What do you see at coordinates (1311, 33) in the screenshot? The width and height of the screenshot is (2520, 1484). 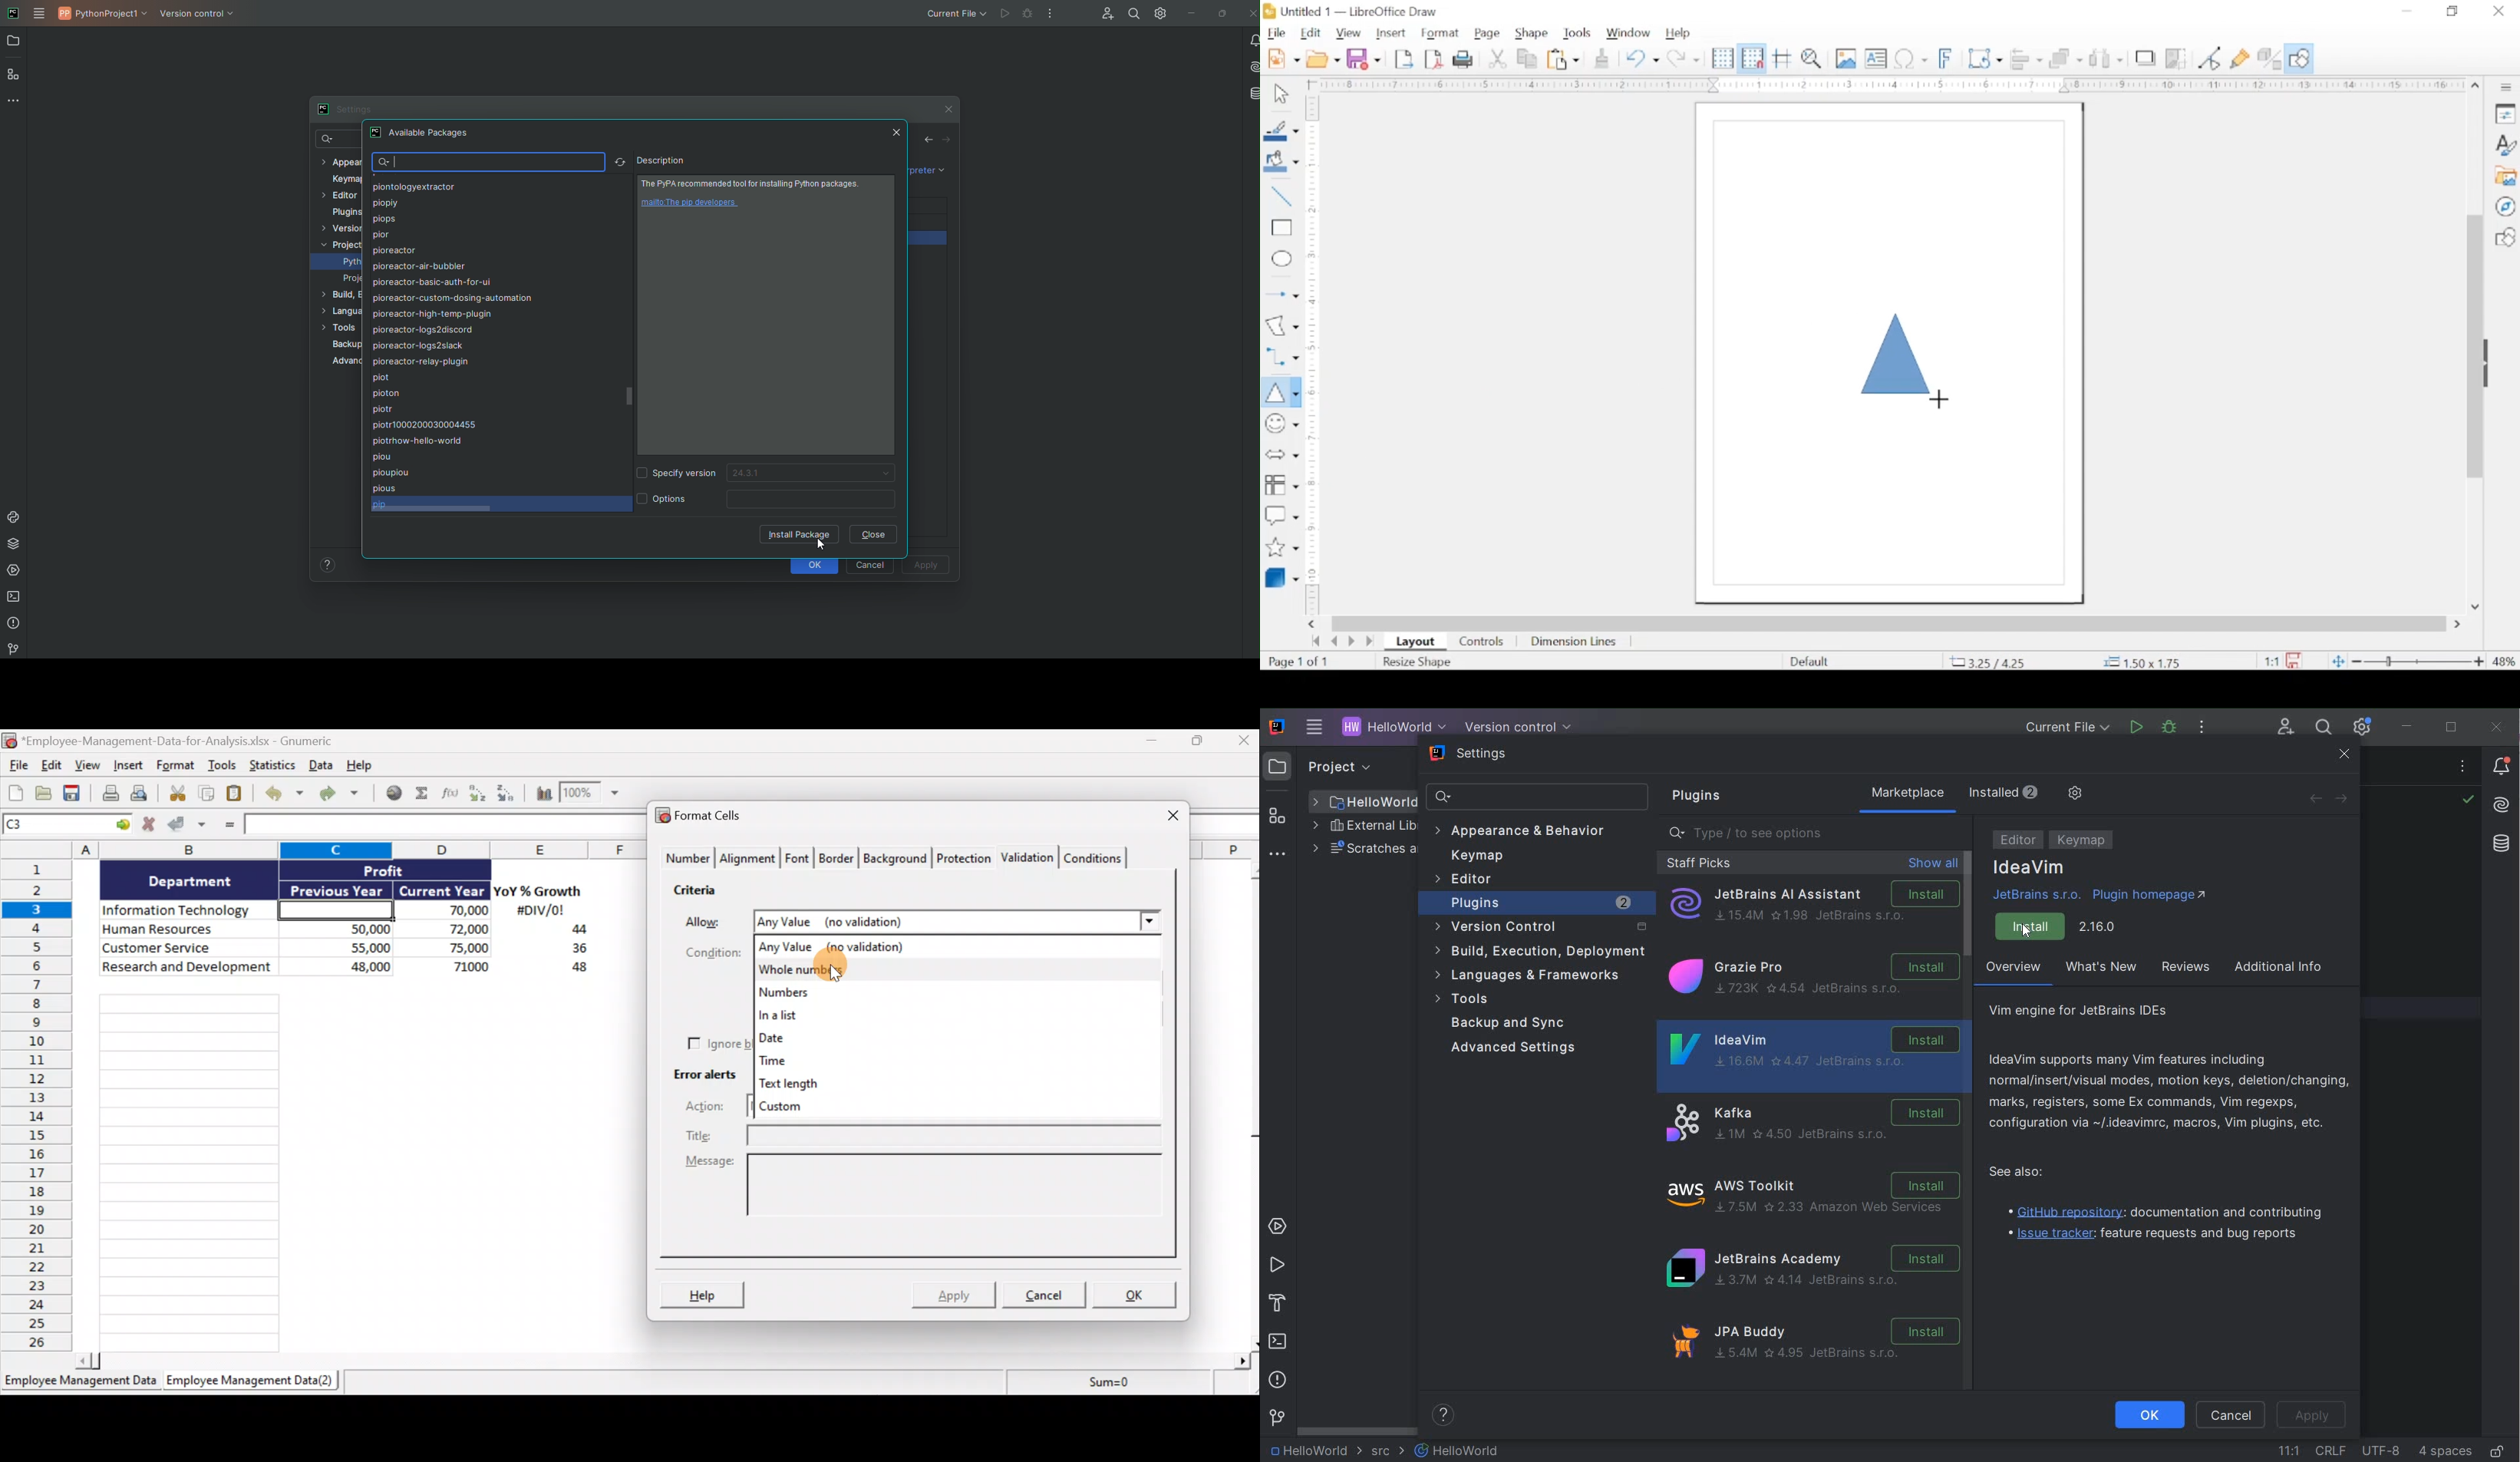 I see `edit` at bounding box center [1311, 33].